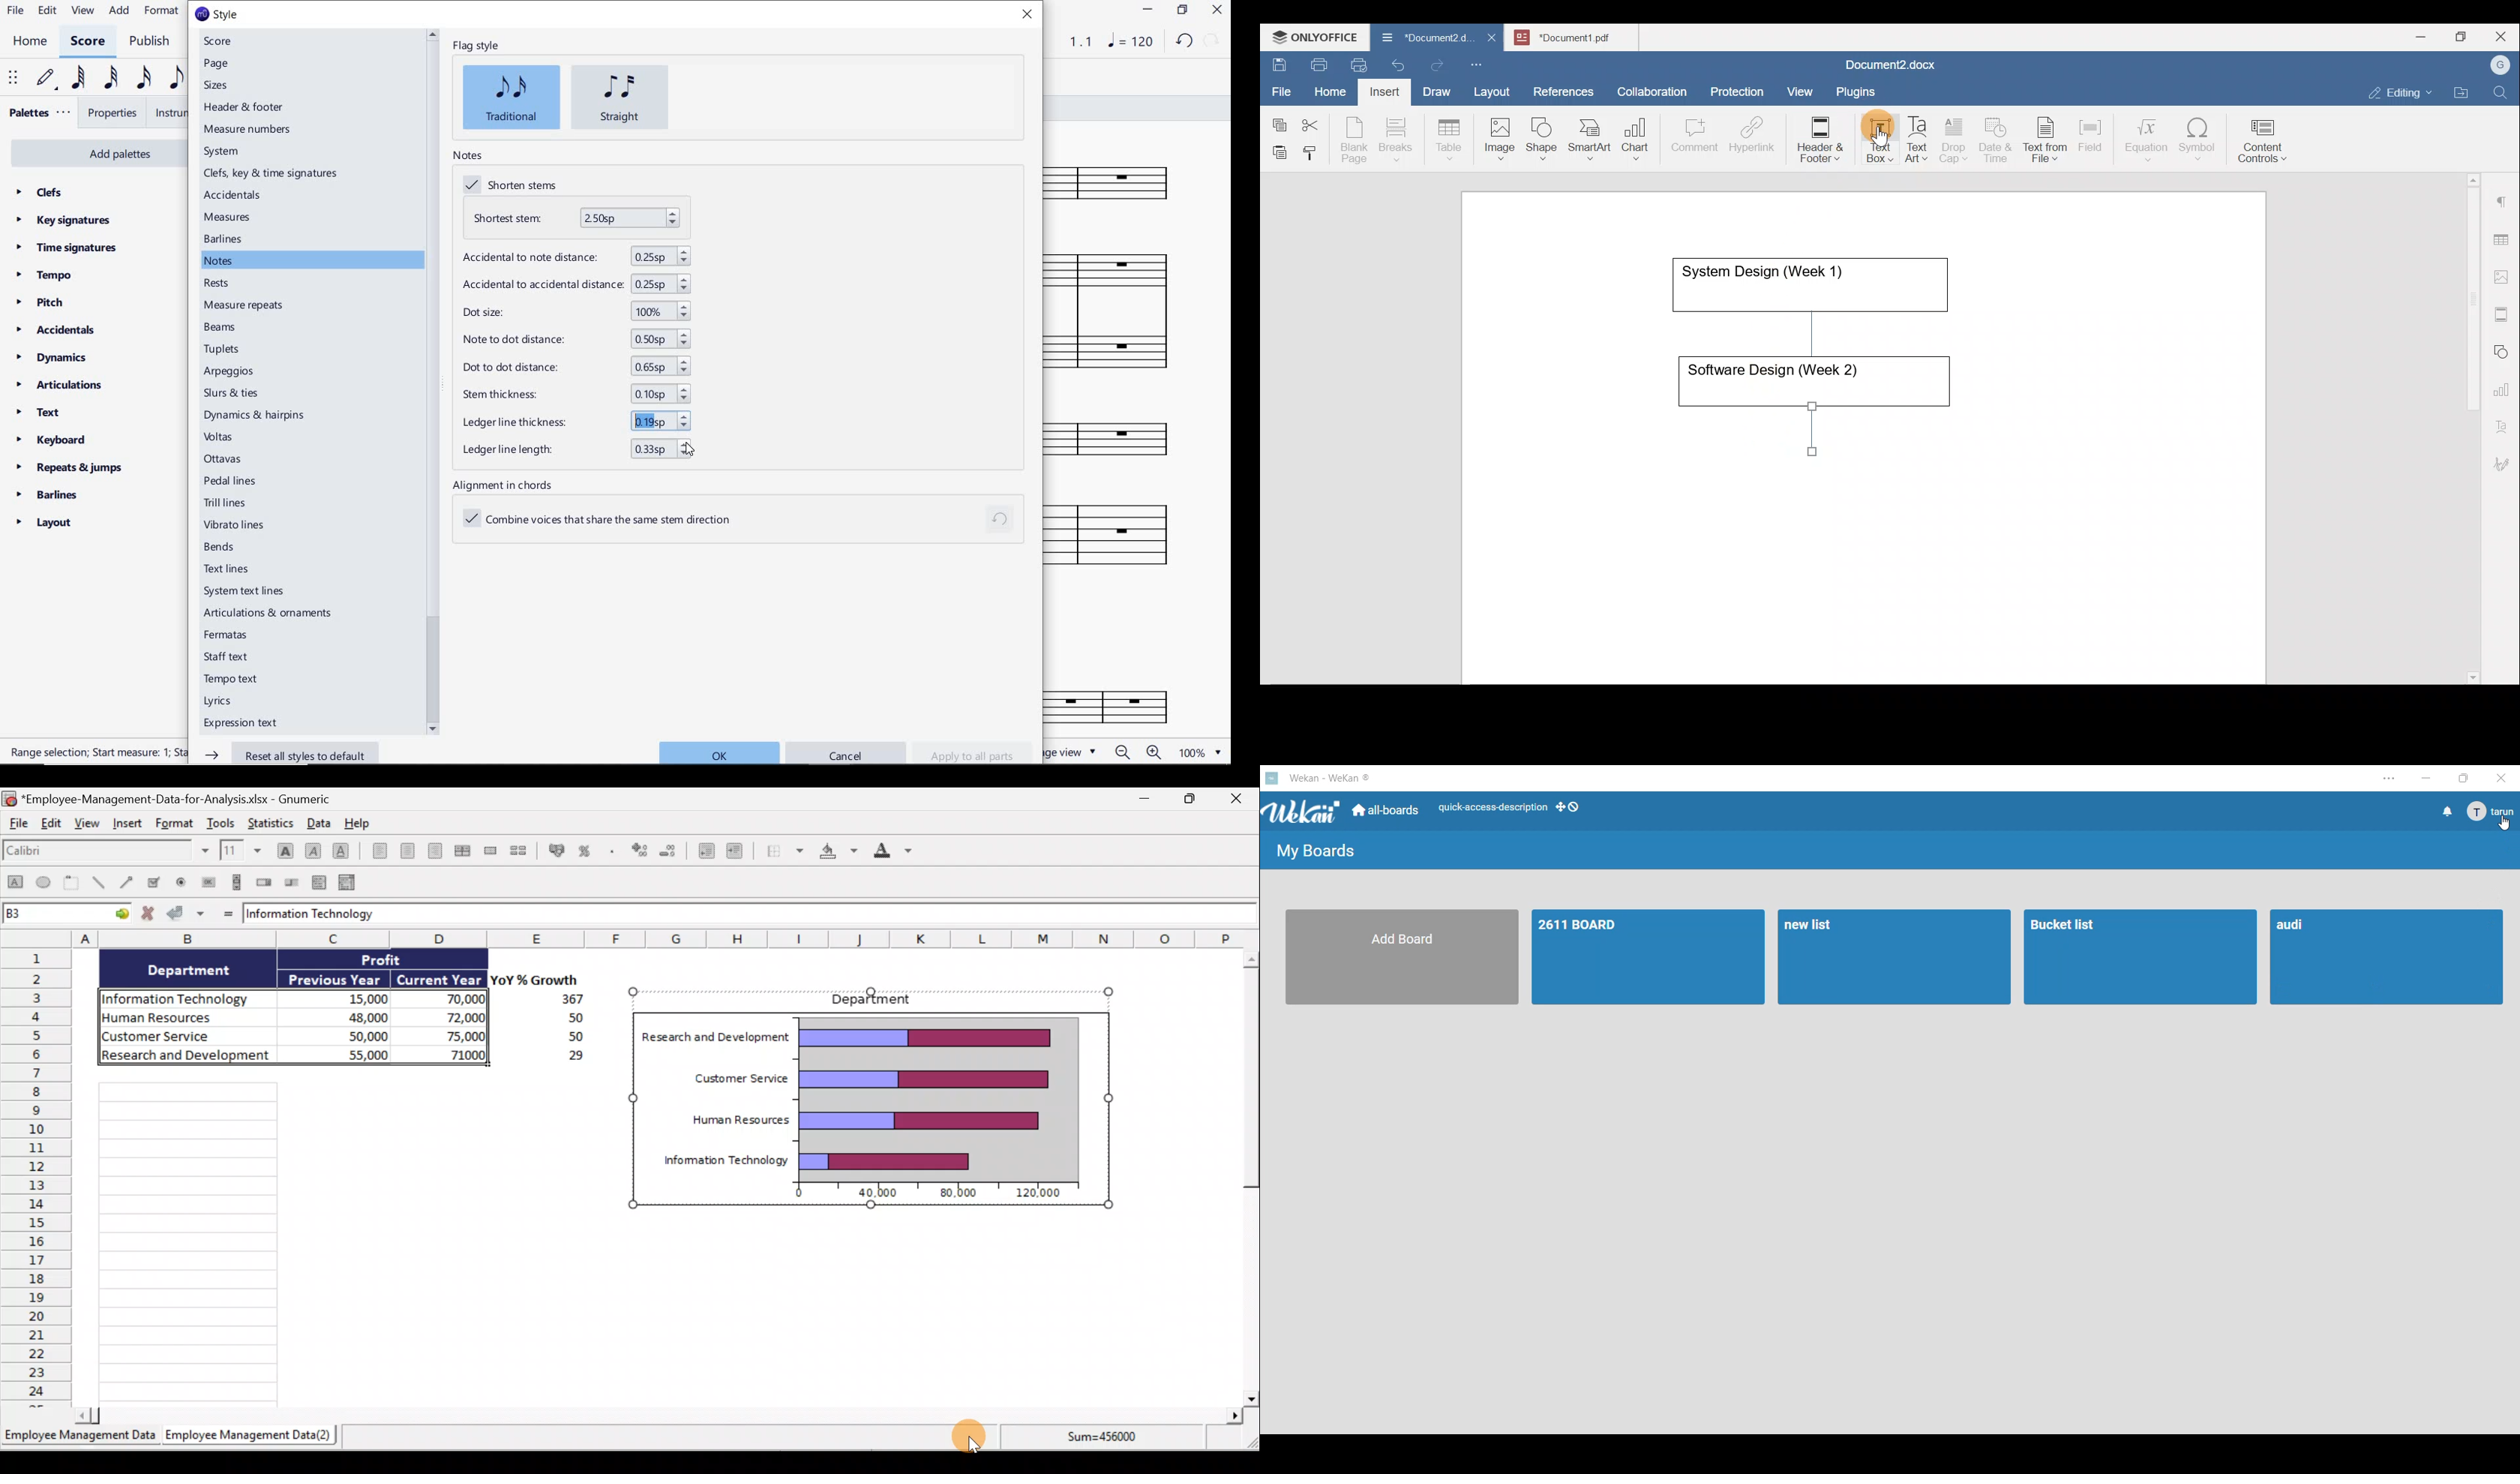 This screenshot has height=1484, width=2520. I want to click on Content controls, so click(2265, 145).